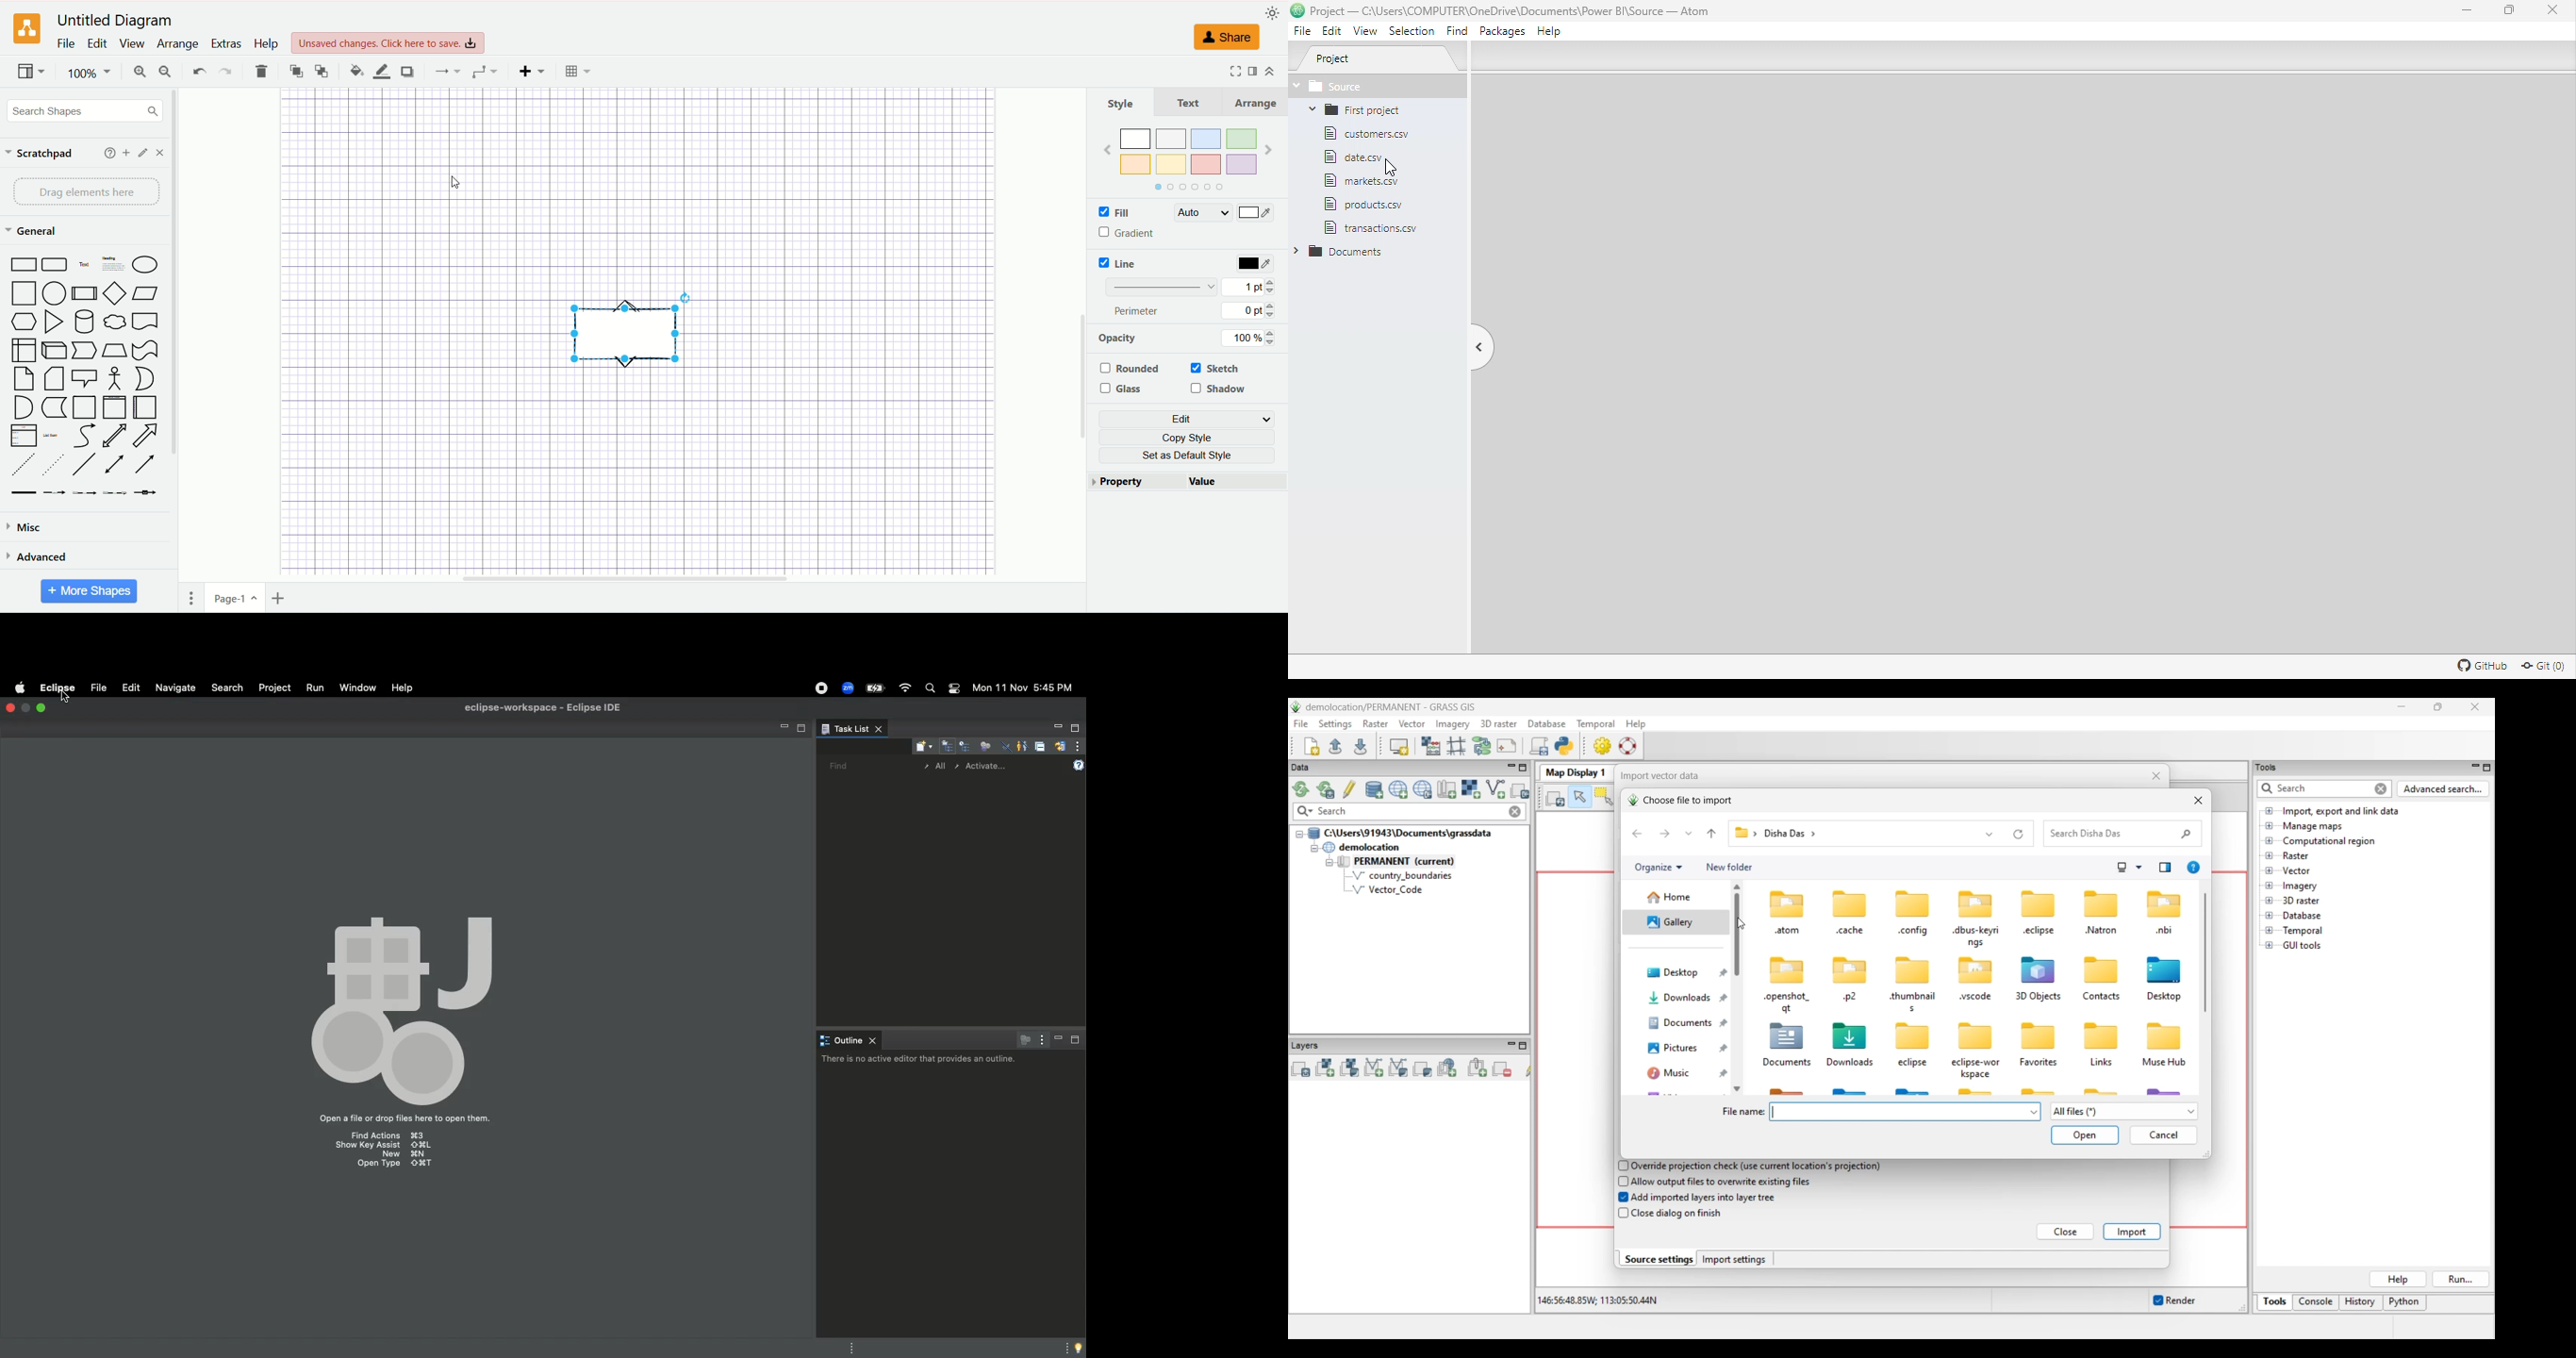 The width and height of the screenshot is (2576, 1372). I want to click on delete, so click(262, 71).